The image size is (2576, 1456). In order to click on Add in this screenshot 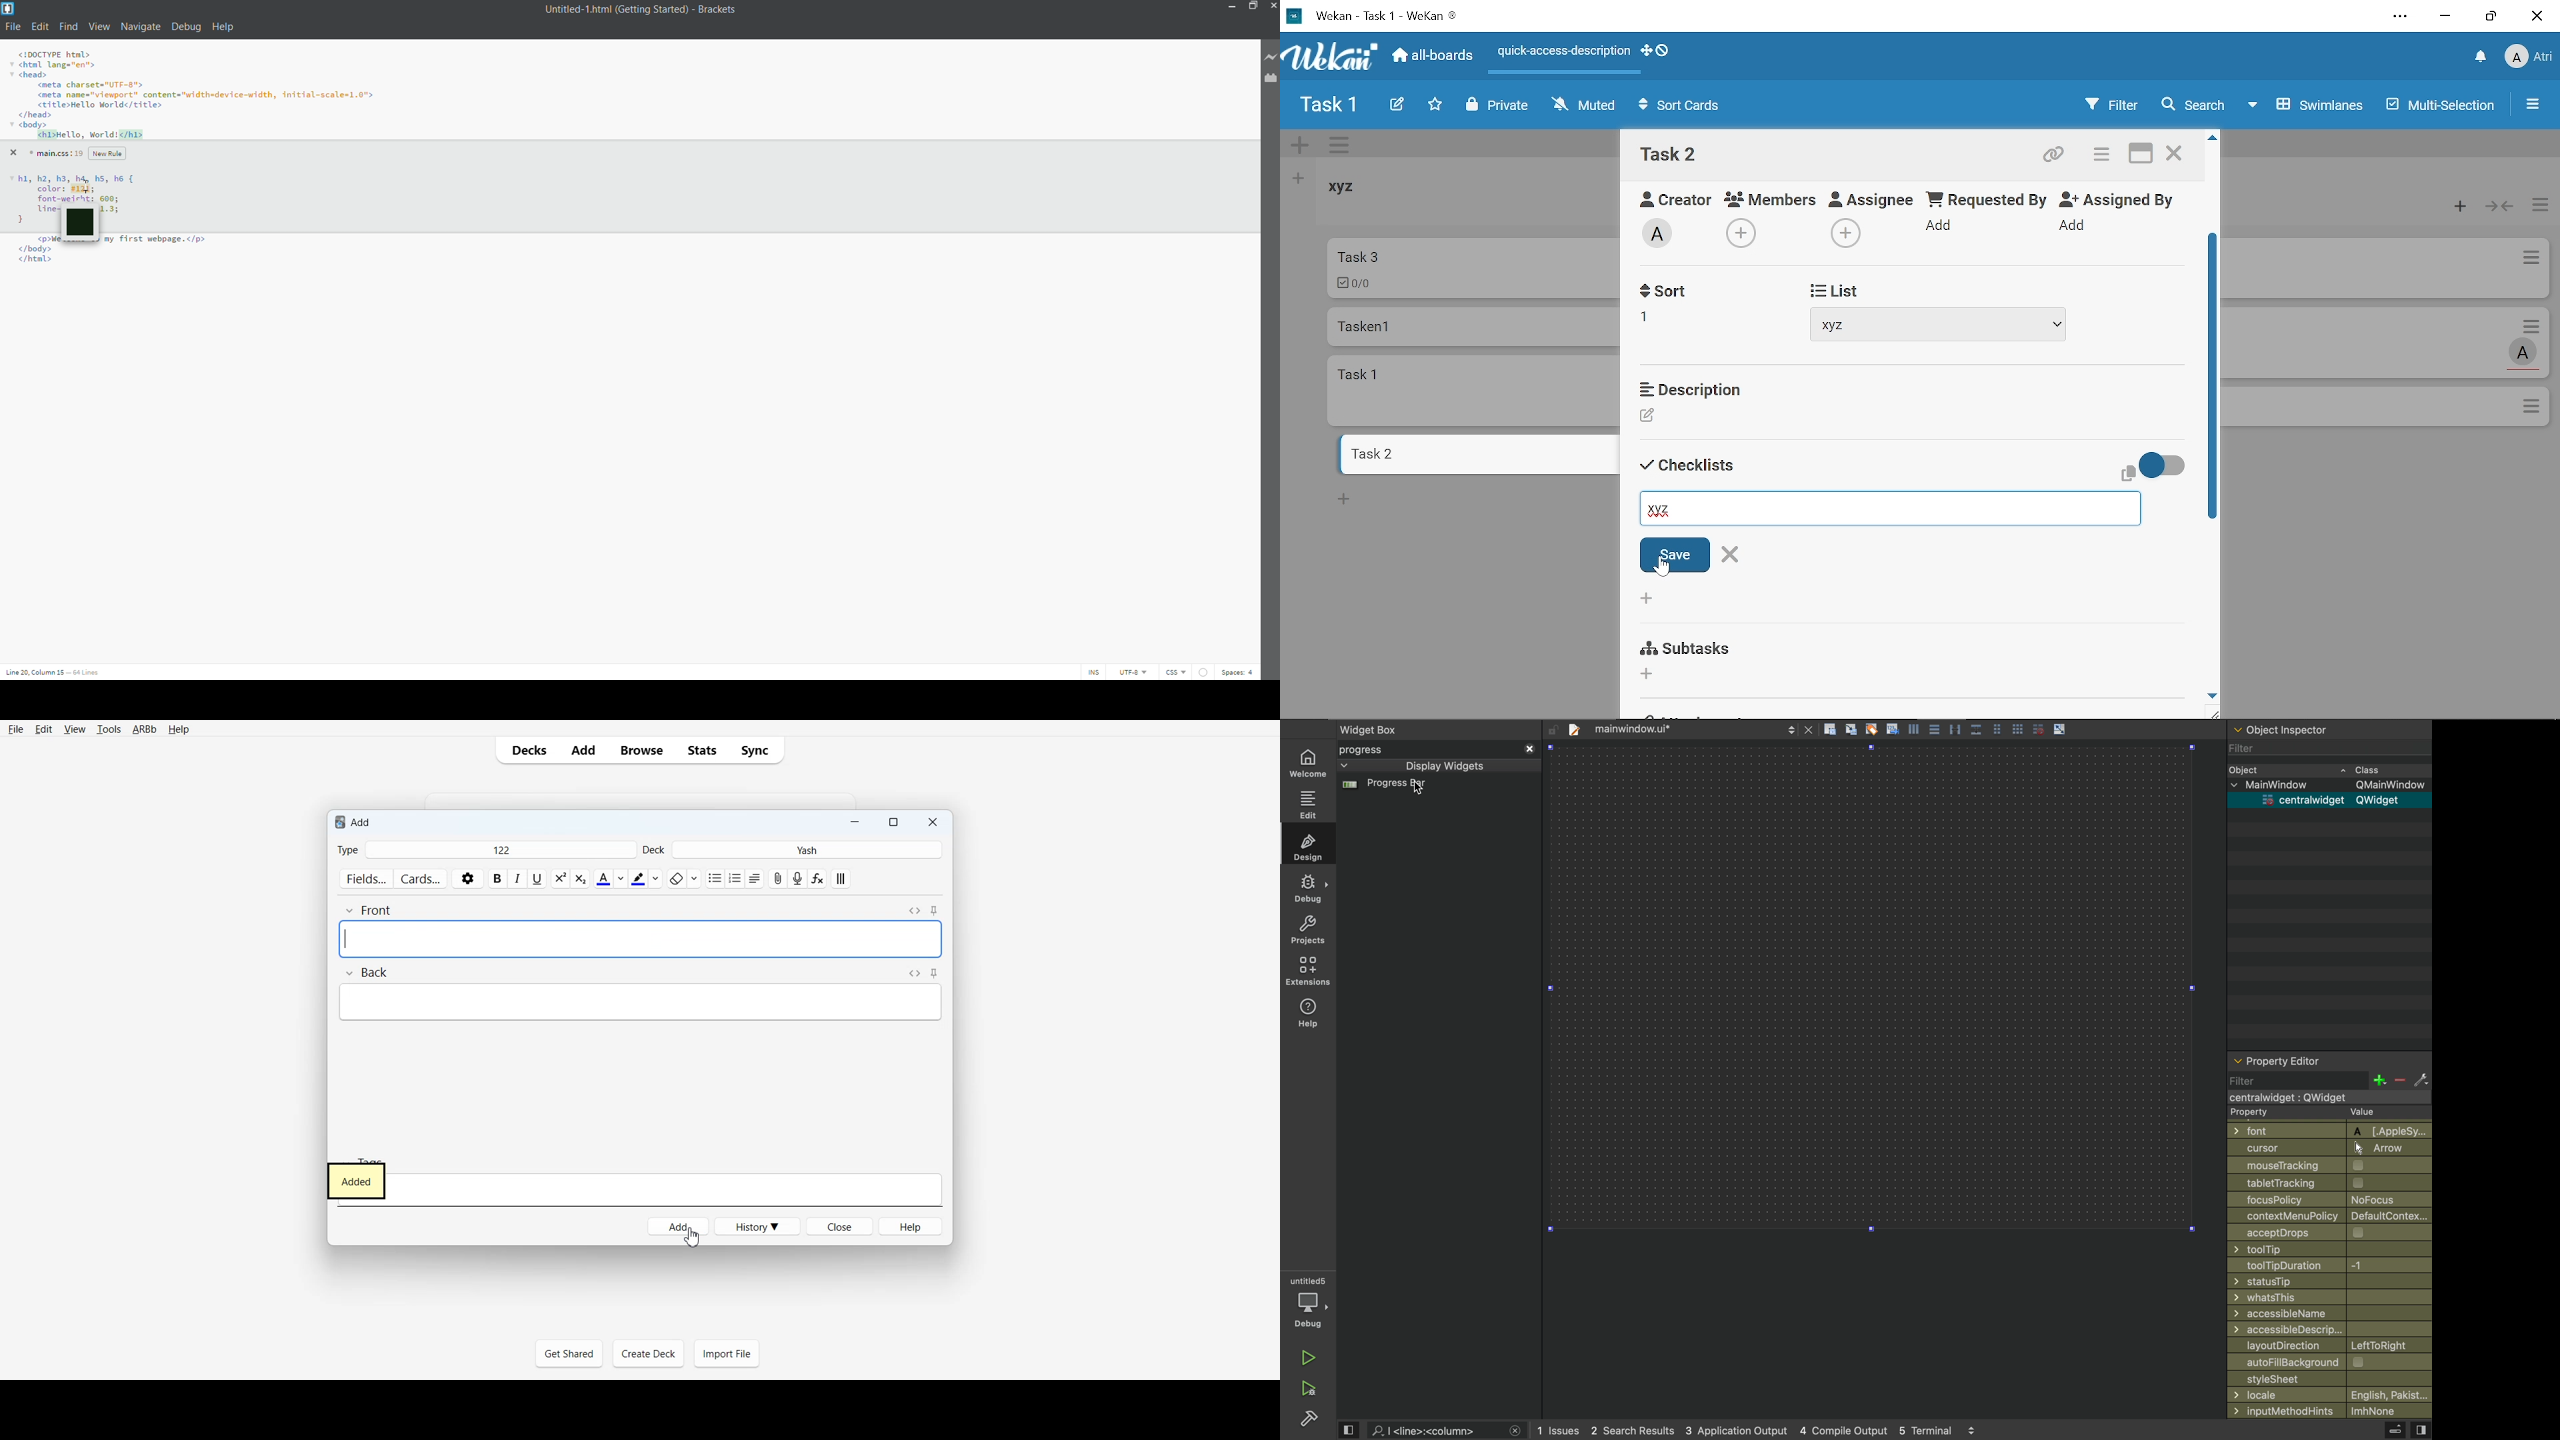, I will do `click(1744, 231)`.